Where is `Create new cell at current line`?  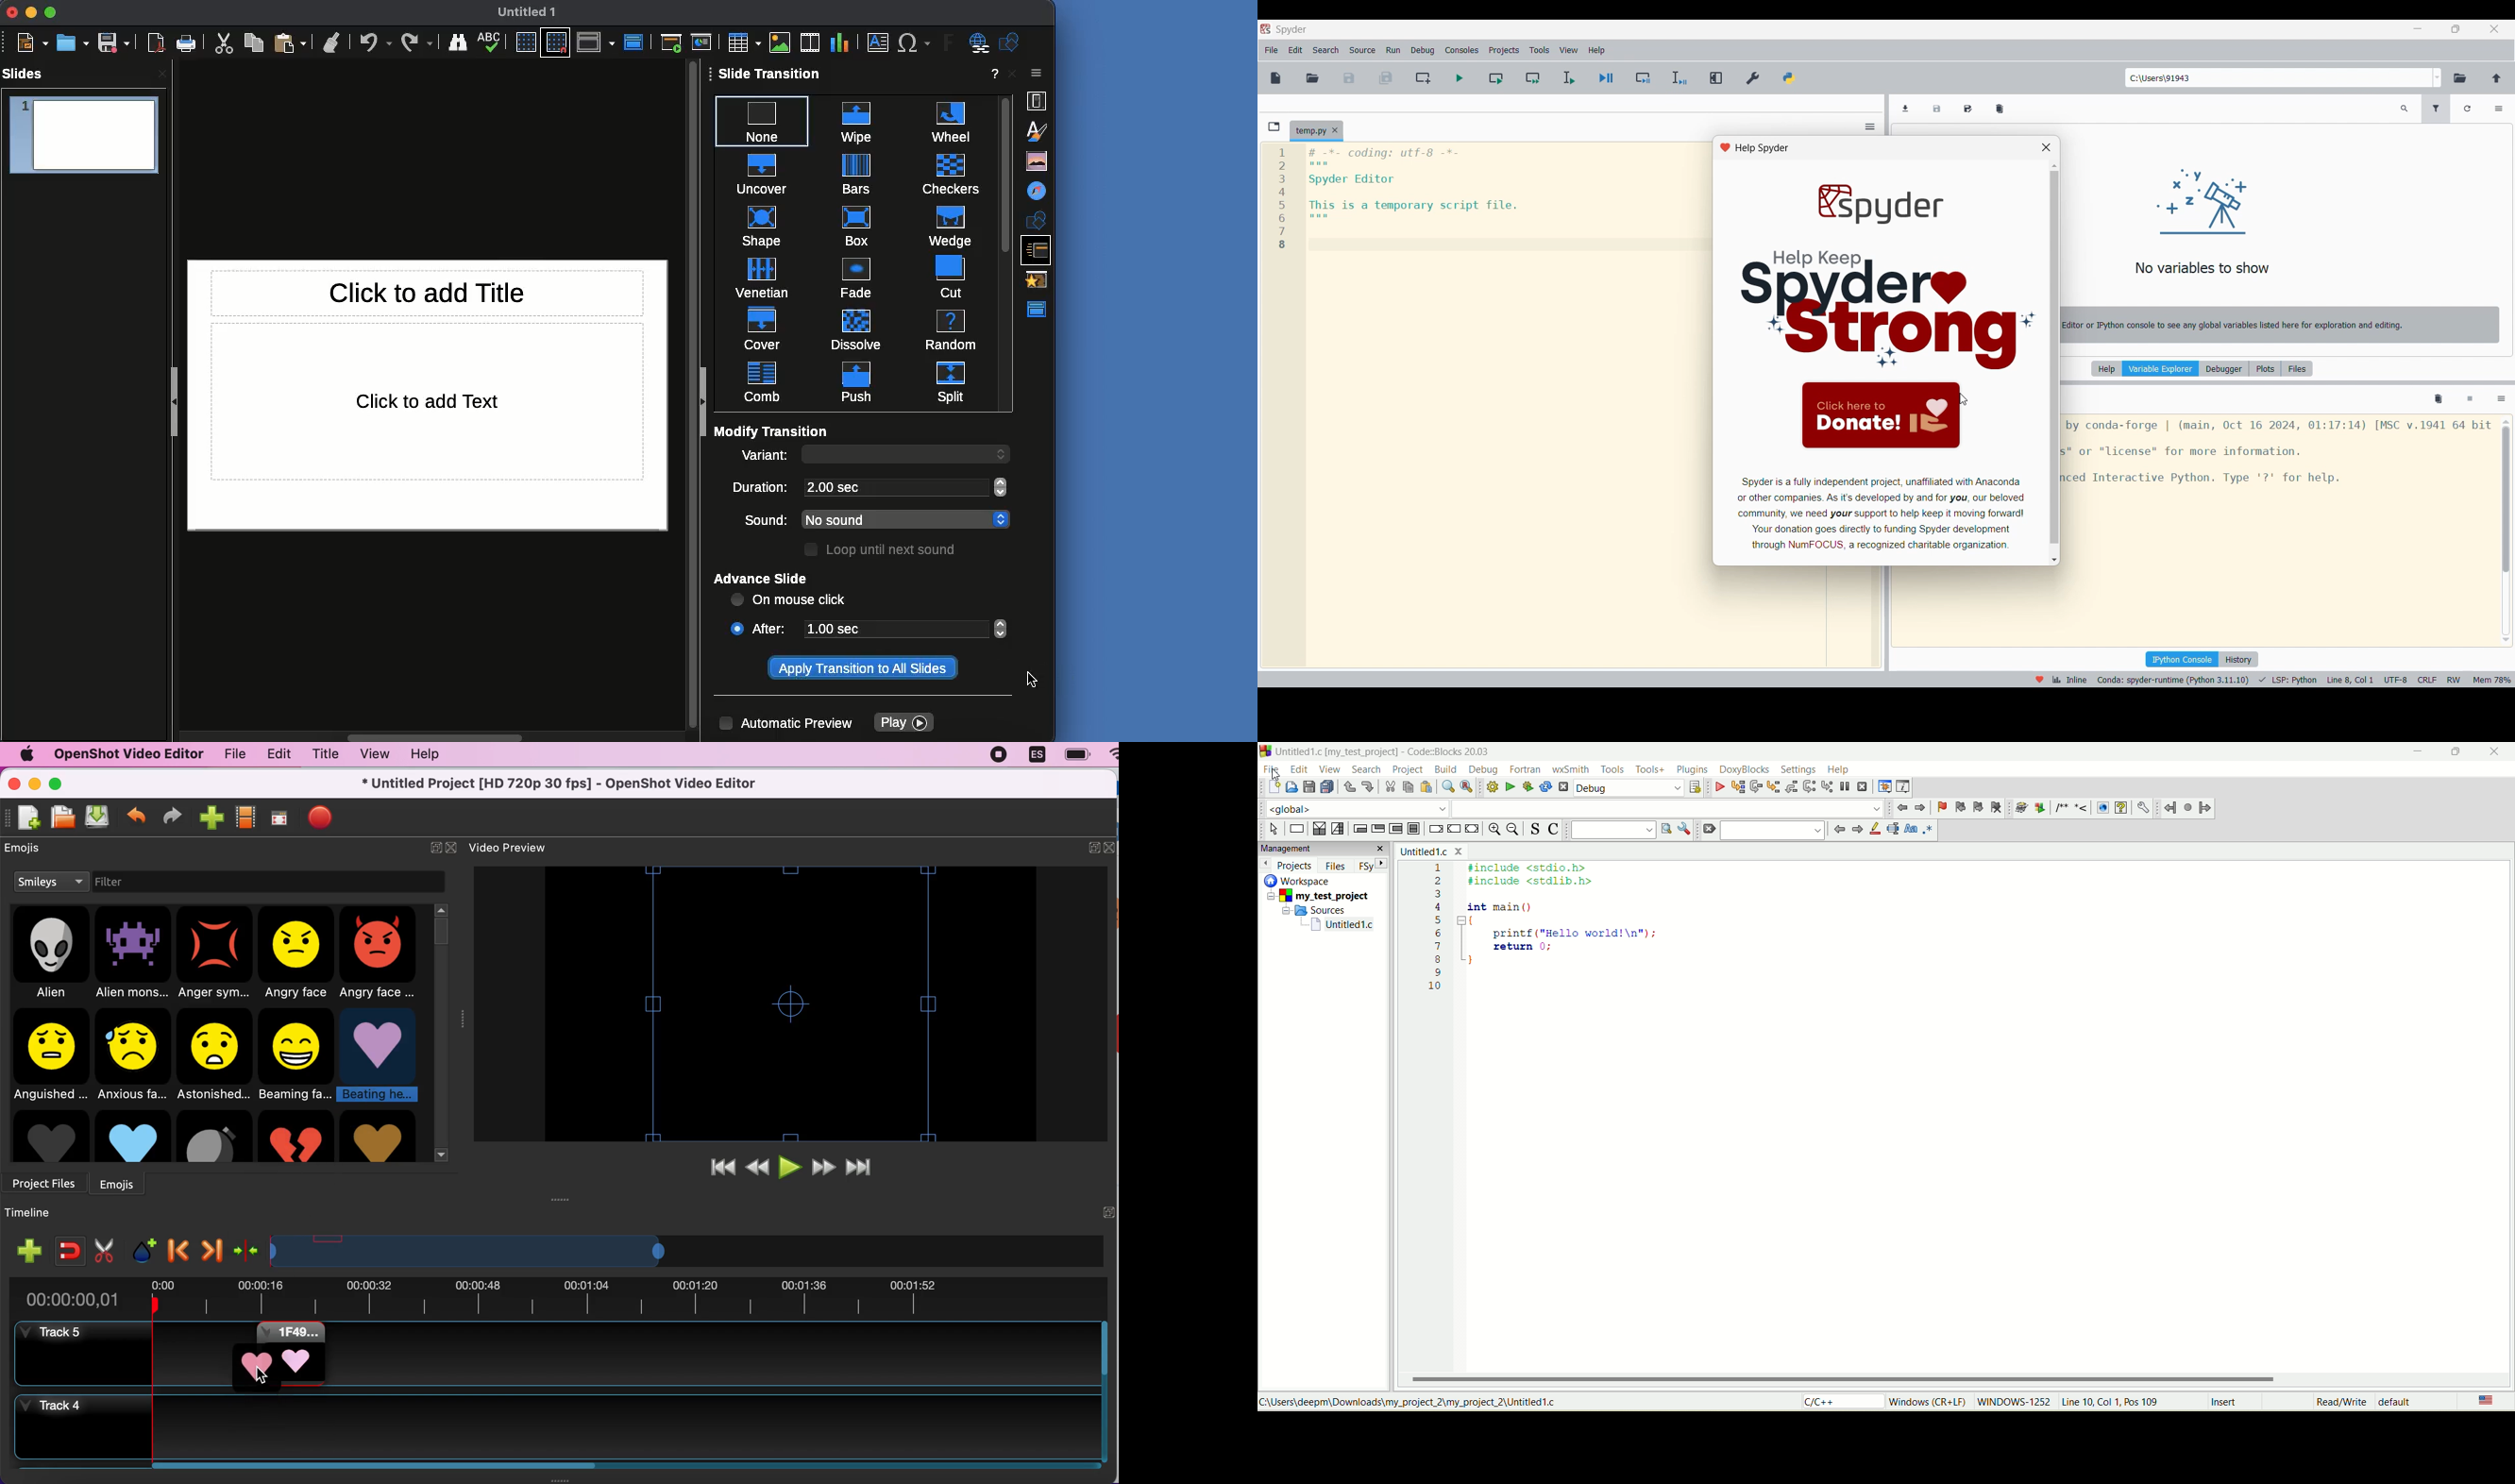 Create new cell at current line is located at coordinates (1423, 77).